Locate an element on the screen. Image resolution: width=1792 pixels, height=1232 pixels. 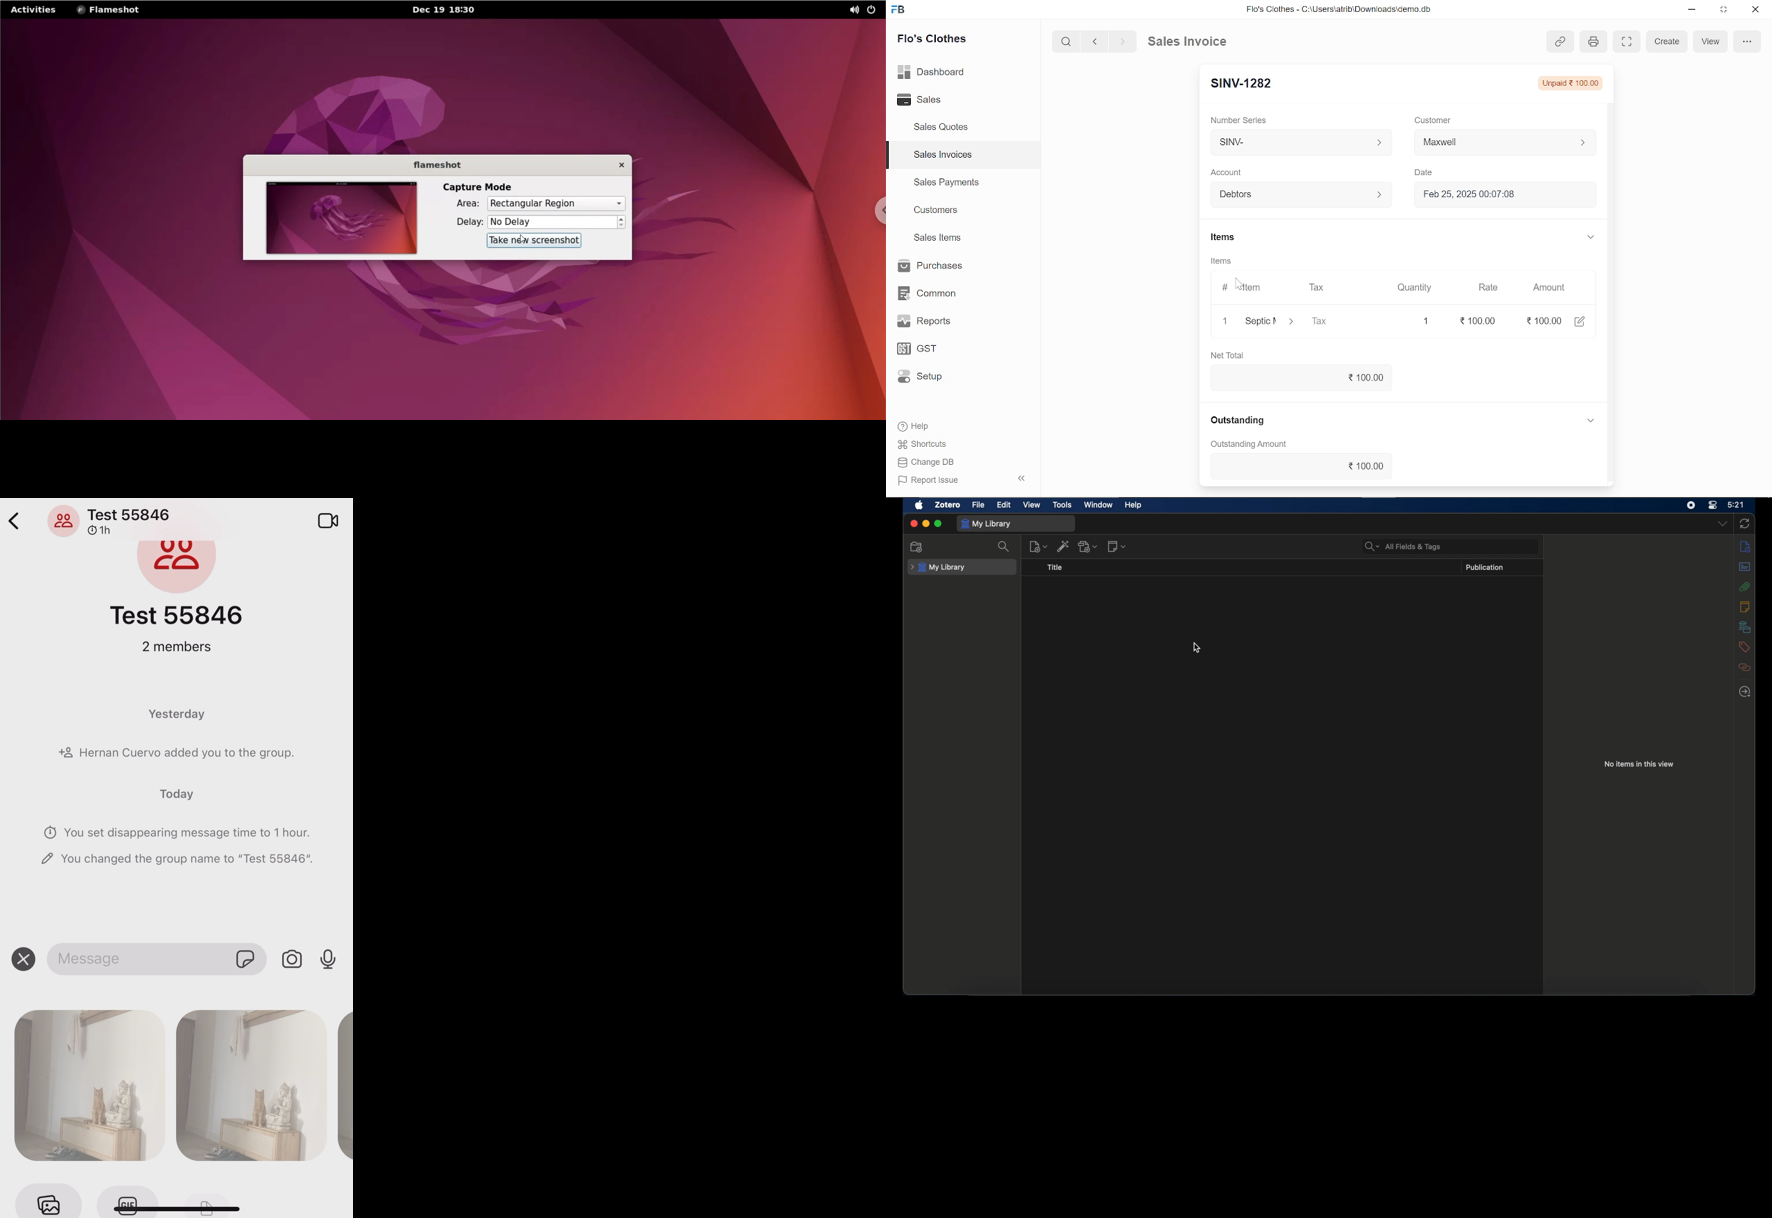
Sales Payments is located at coordinates (946, 183).